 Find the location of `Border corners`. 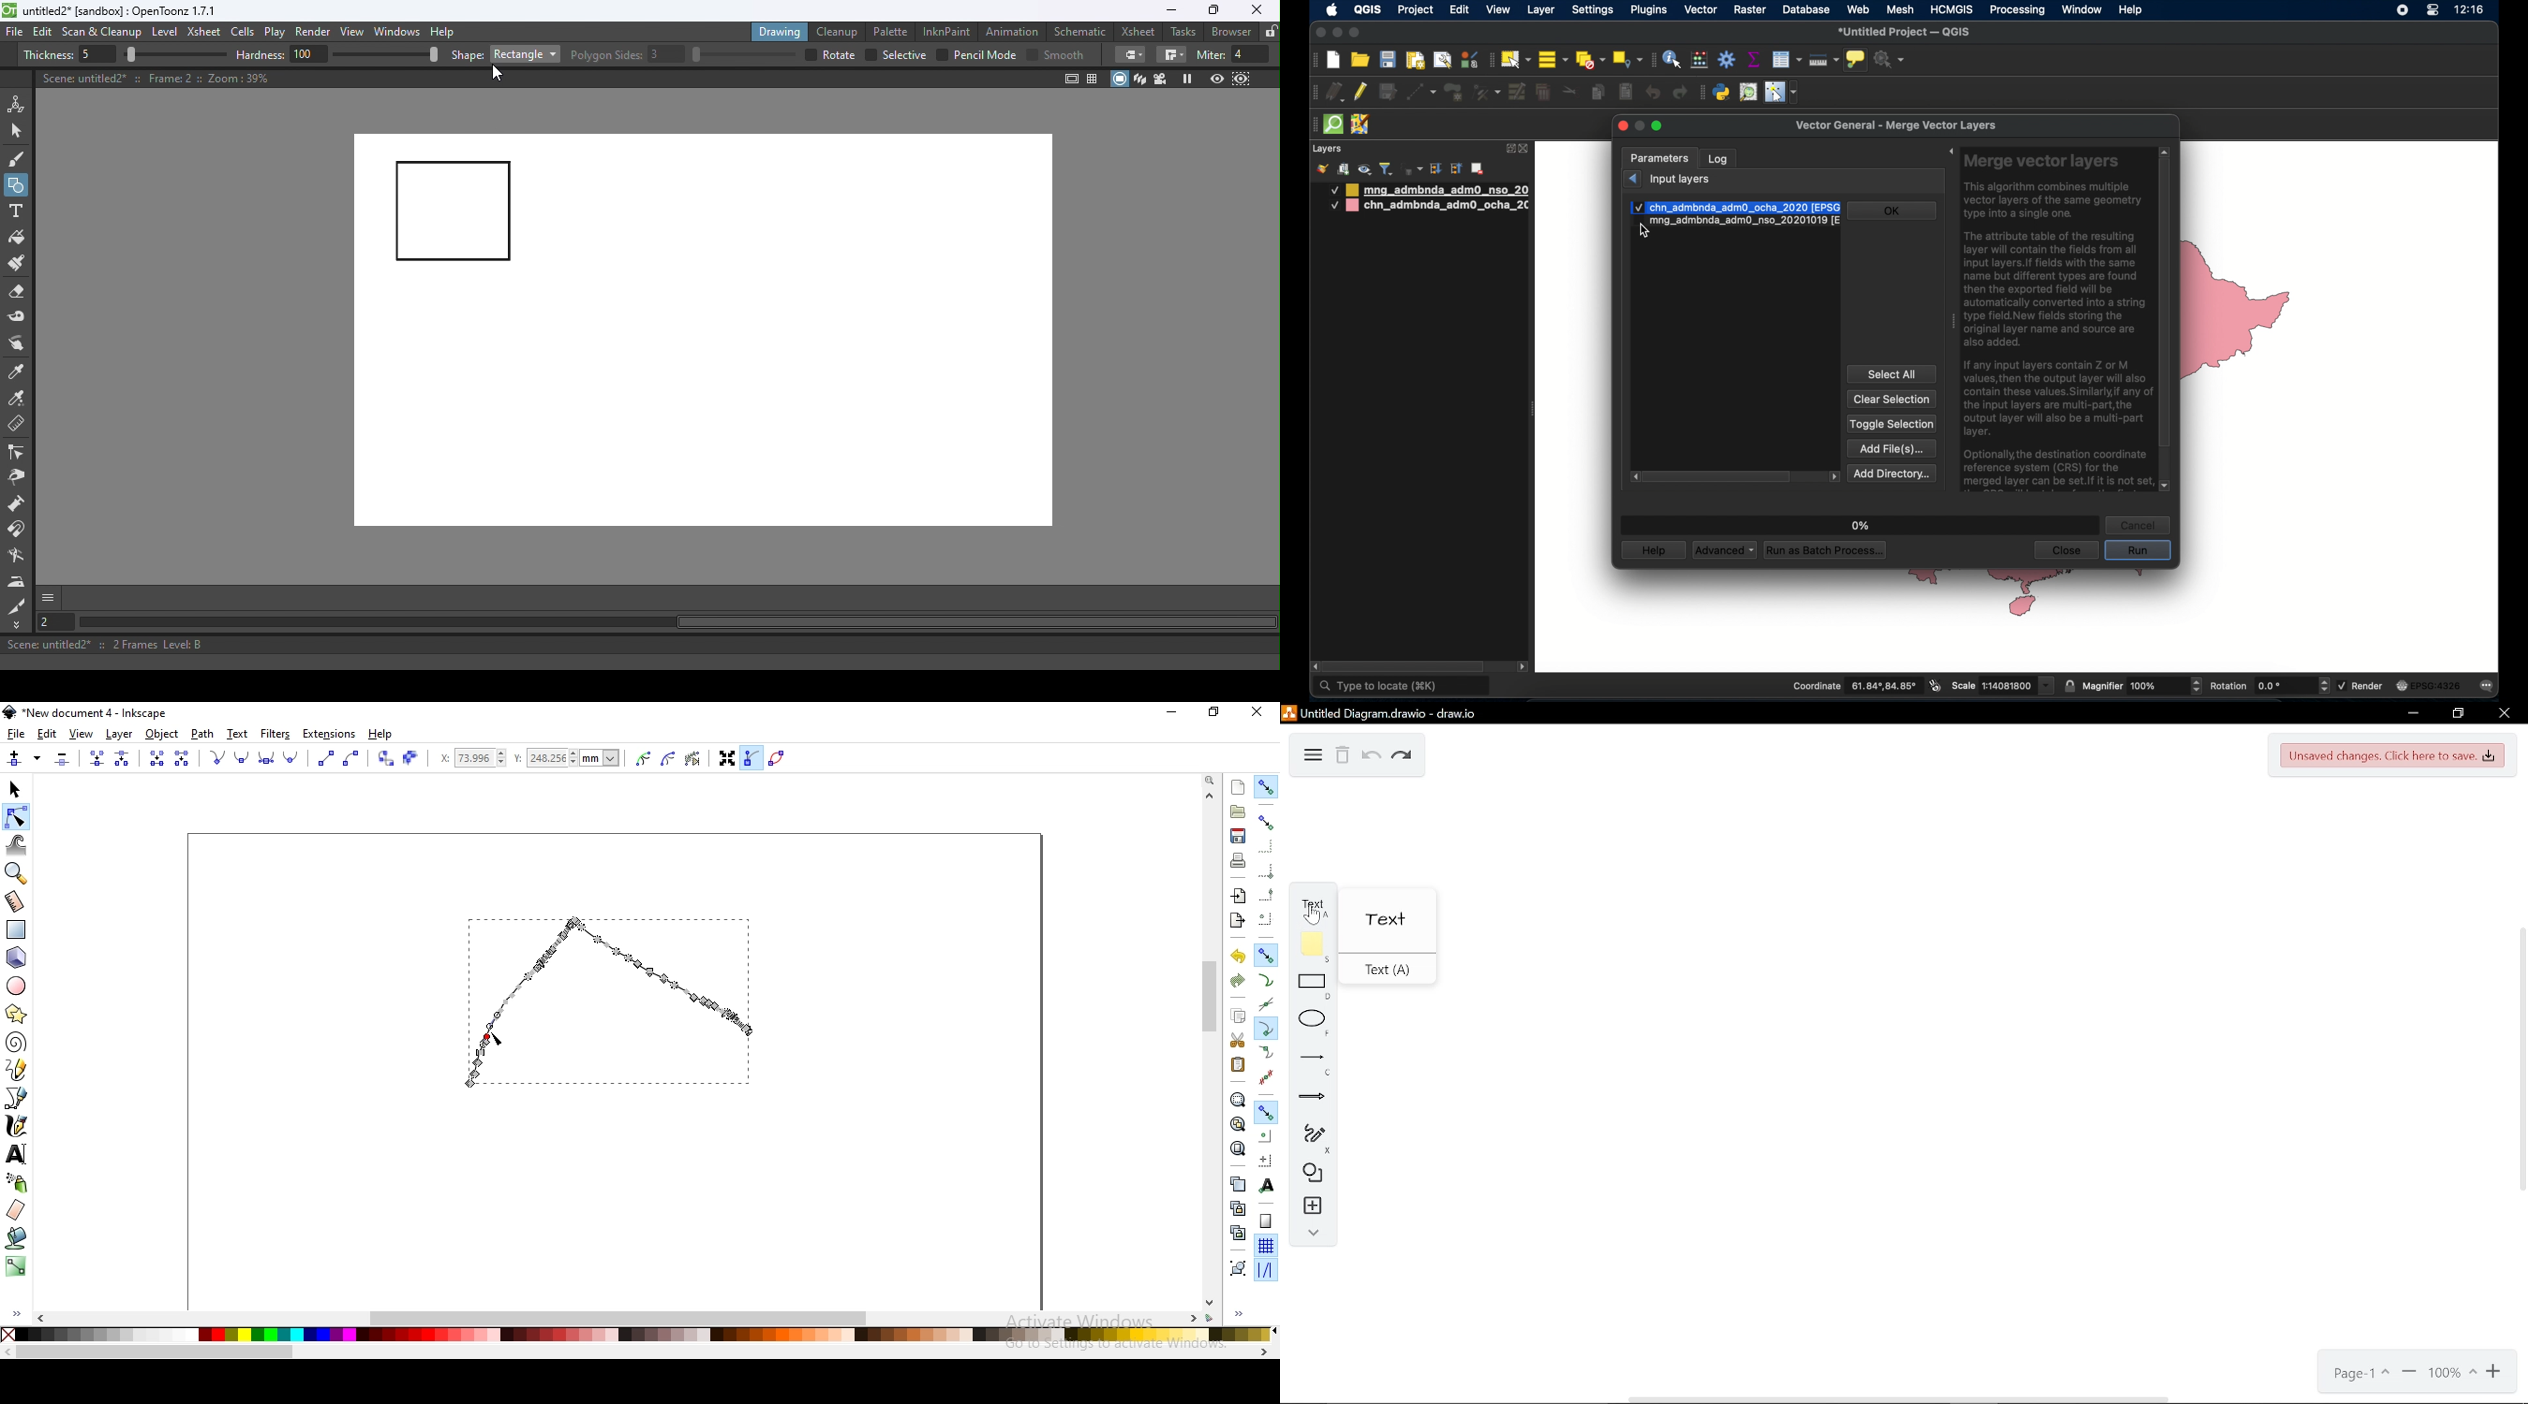

Border corners is located at coordinates (1130, 54).